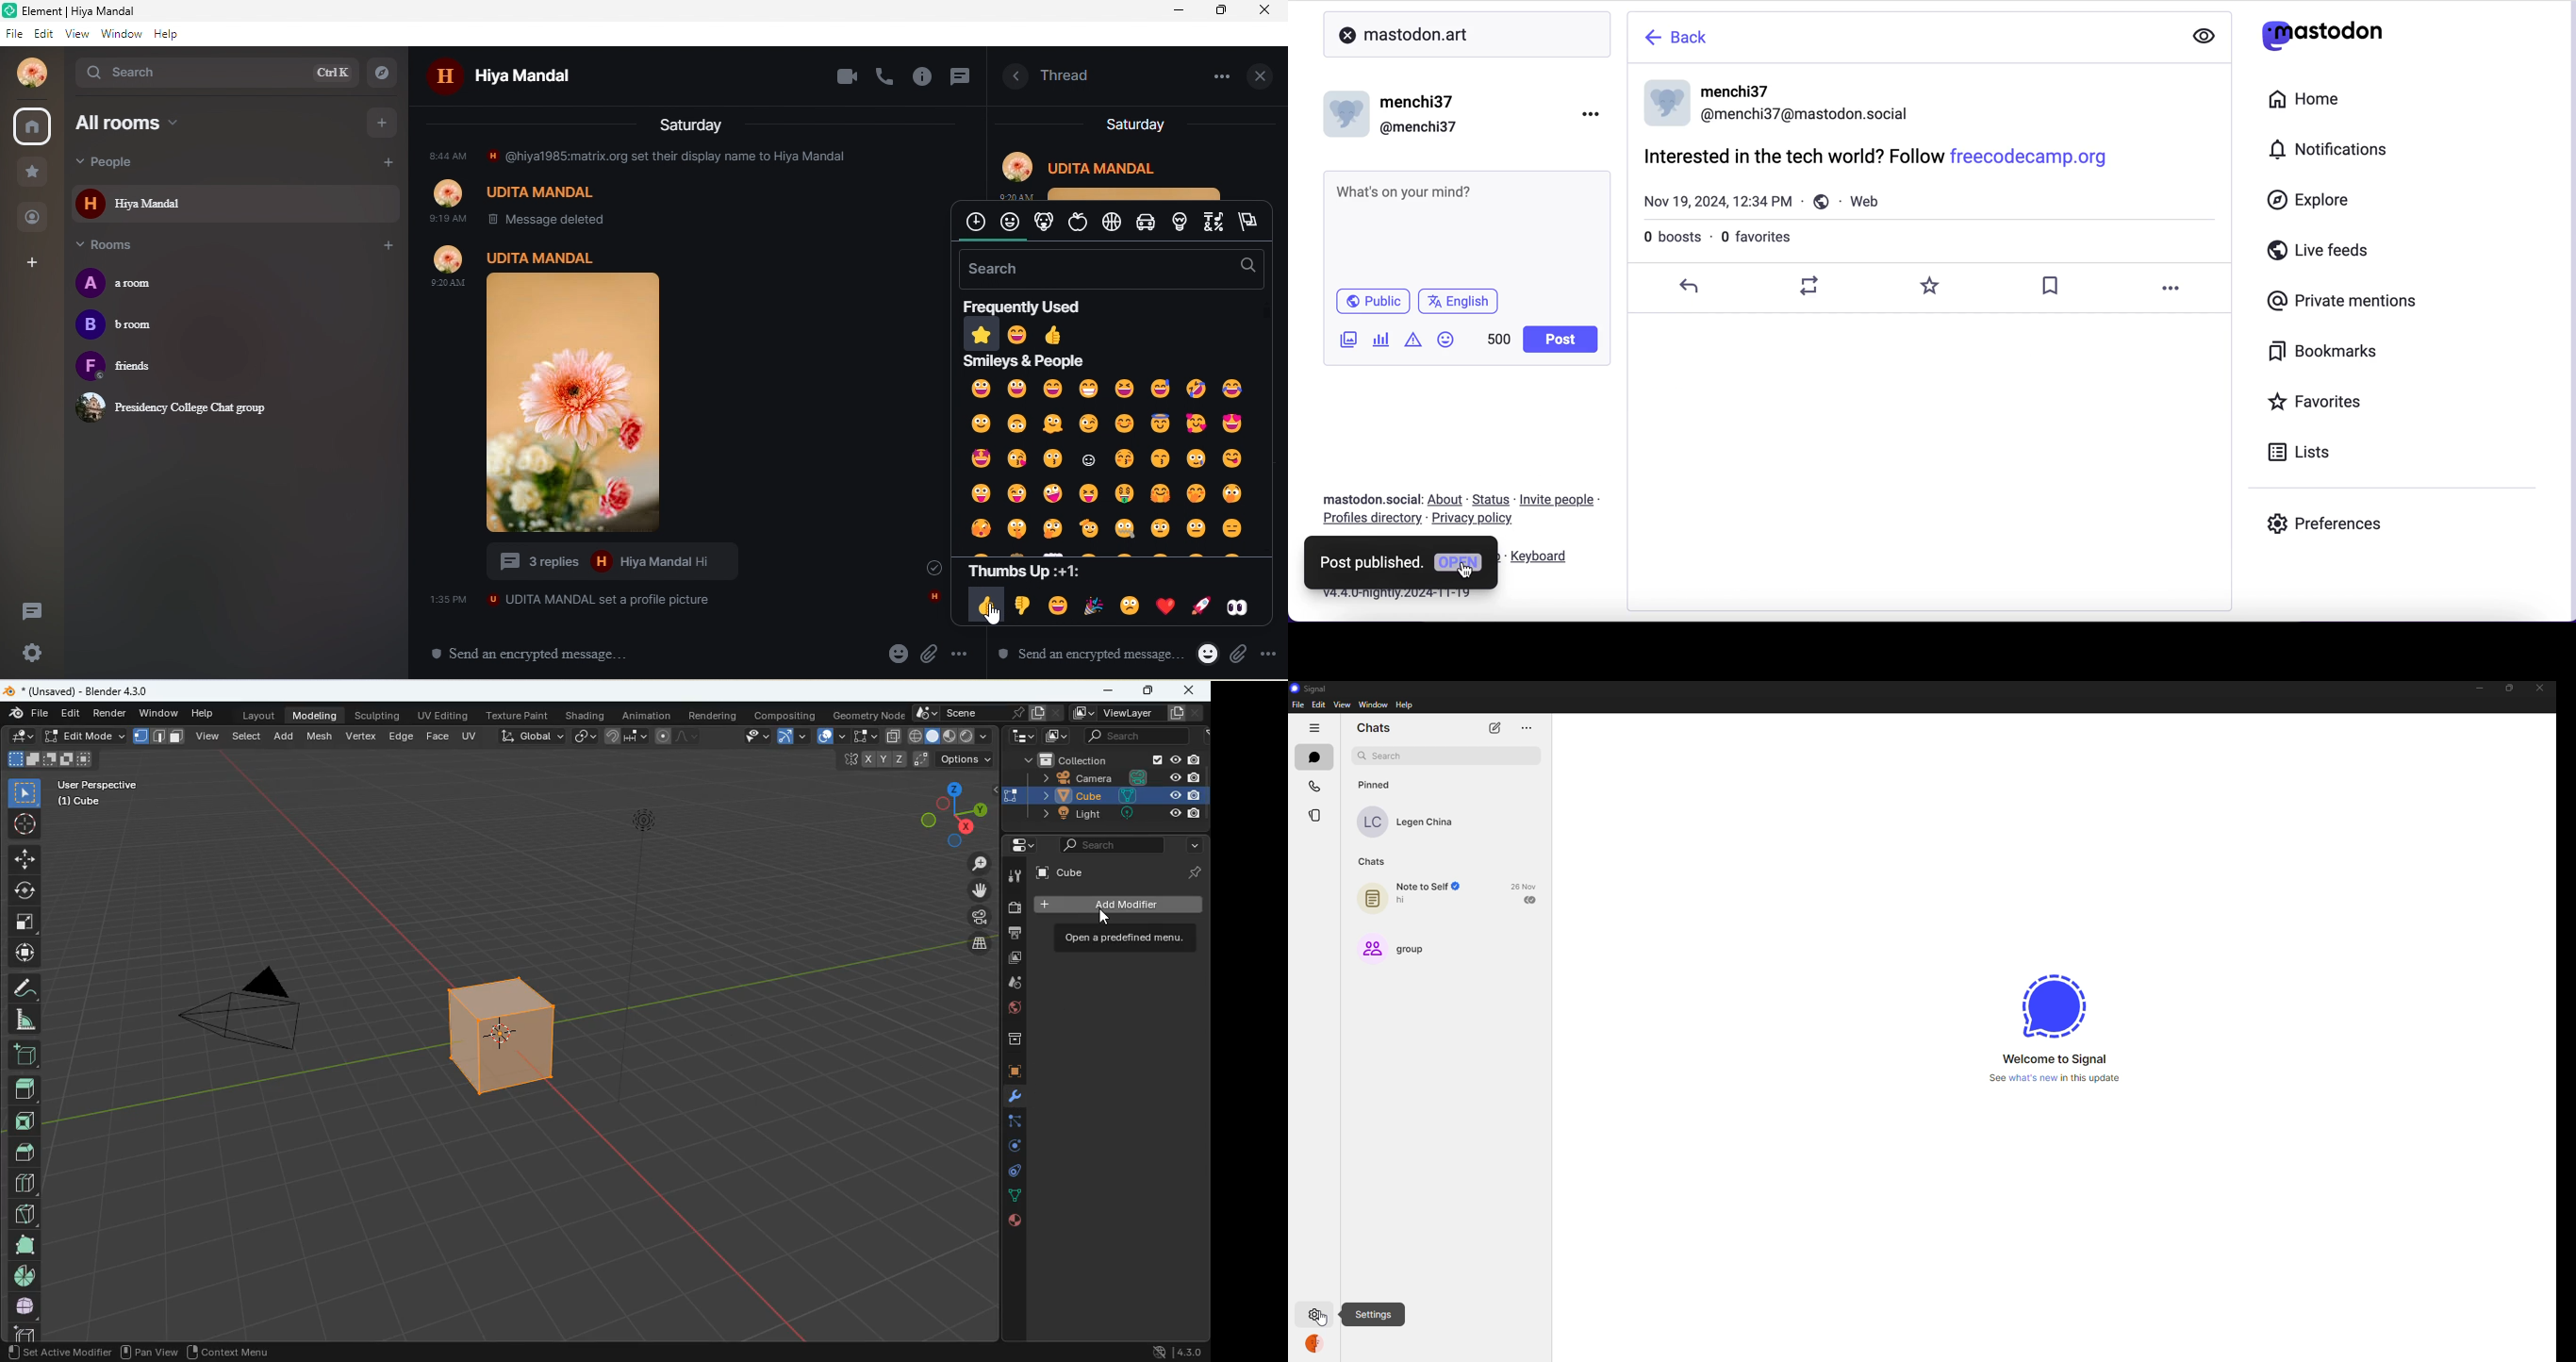  What do you see at coordinates (974, 943) in the screenshot?
I see `layers` at bounding box center [974, 943].